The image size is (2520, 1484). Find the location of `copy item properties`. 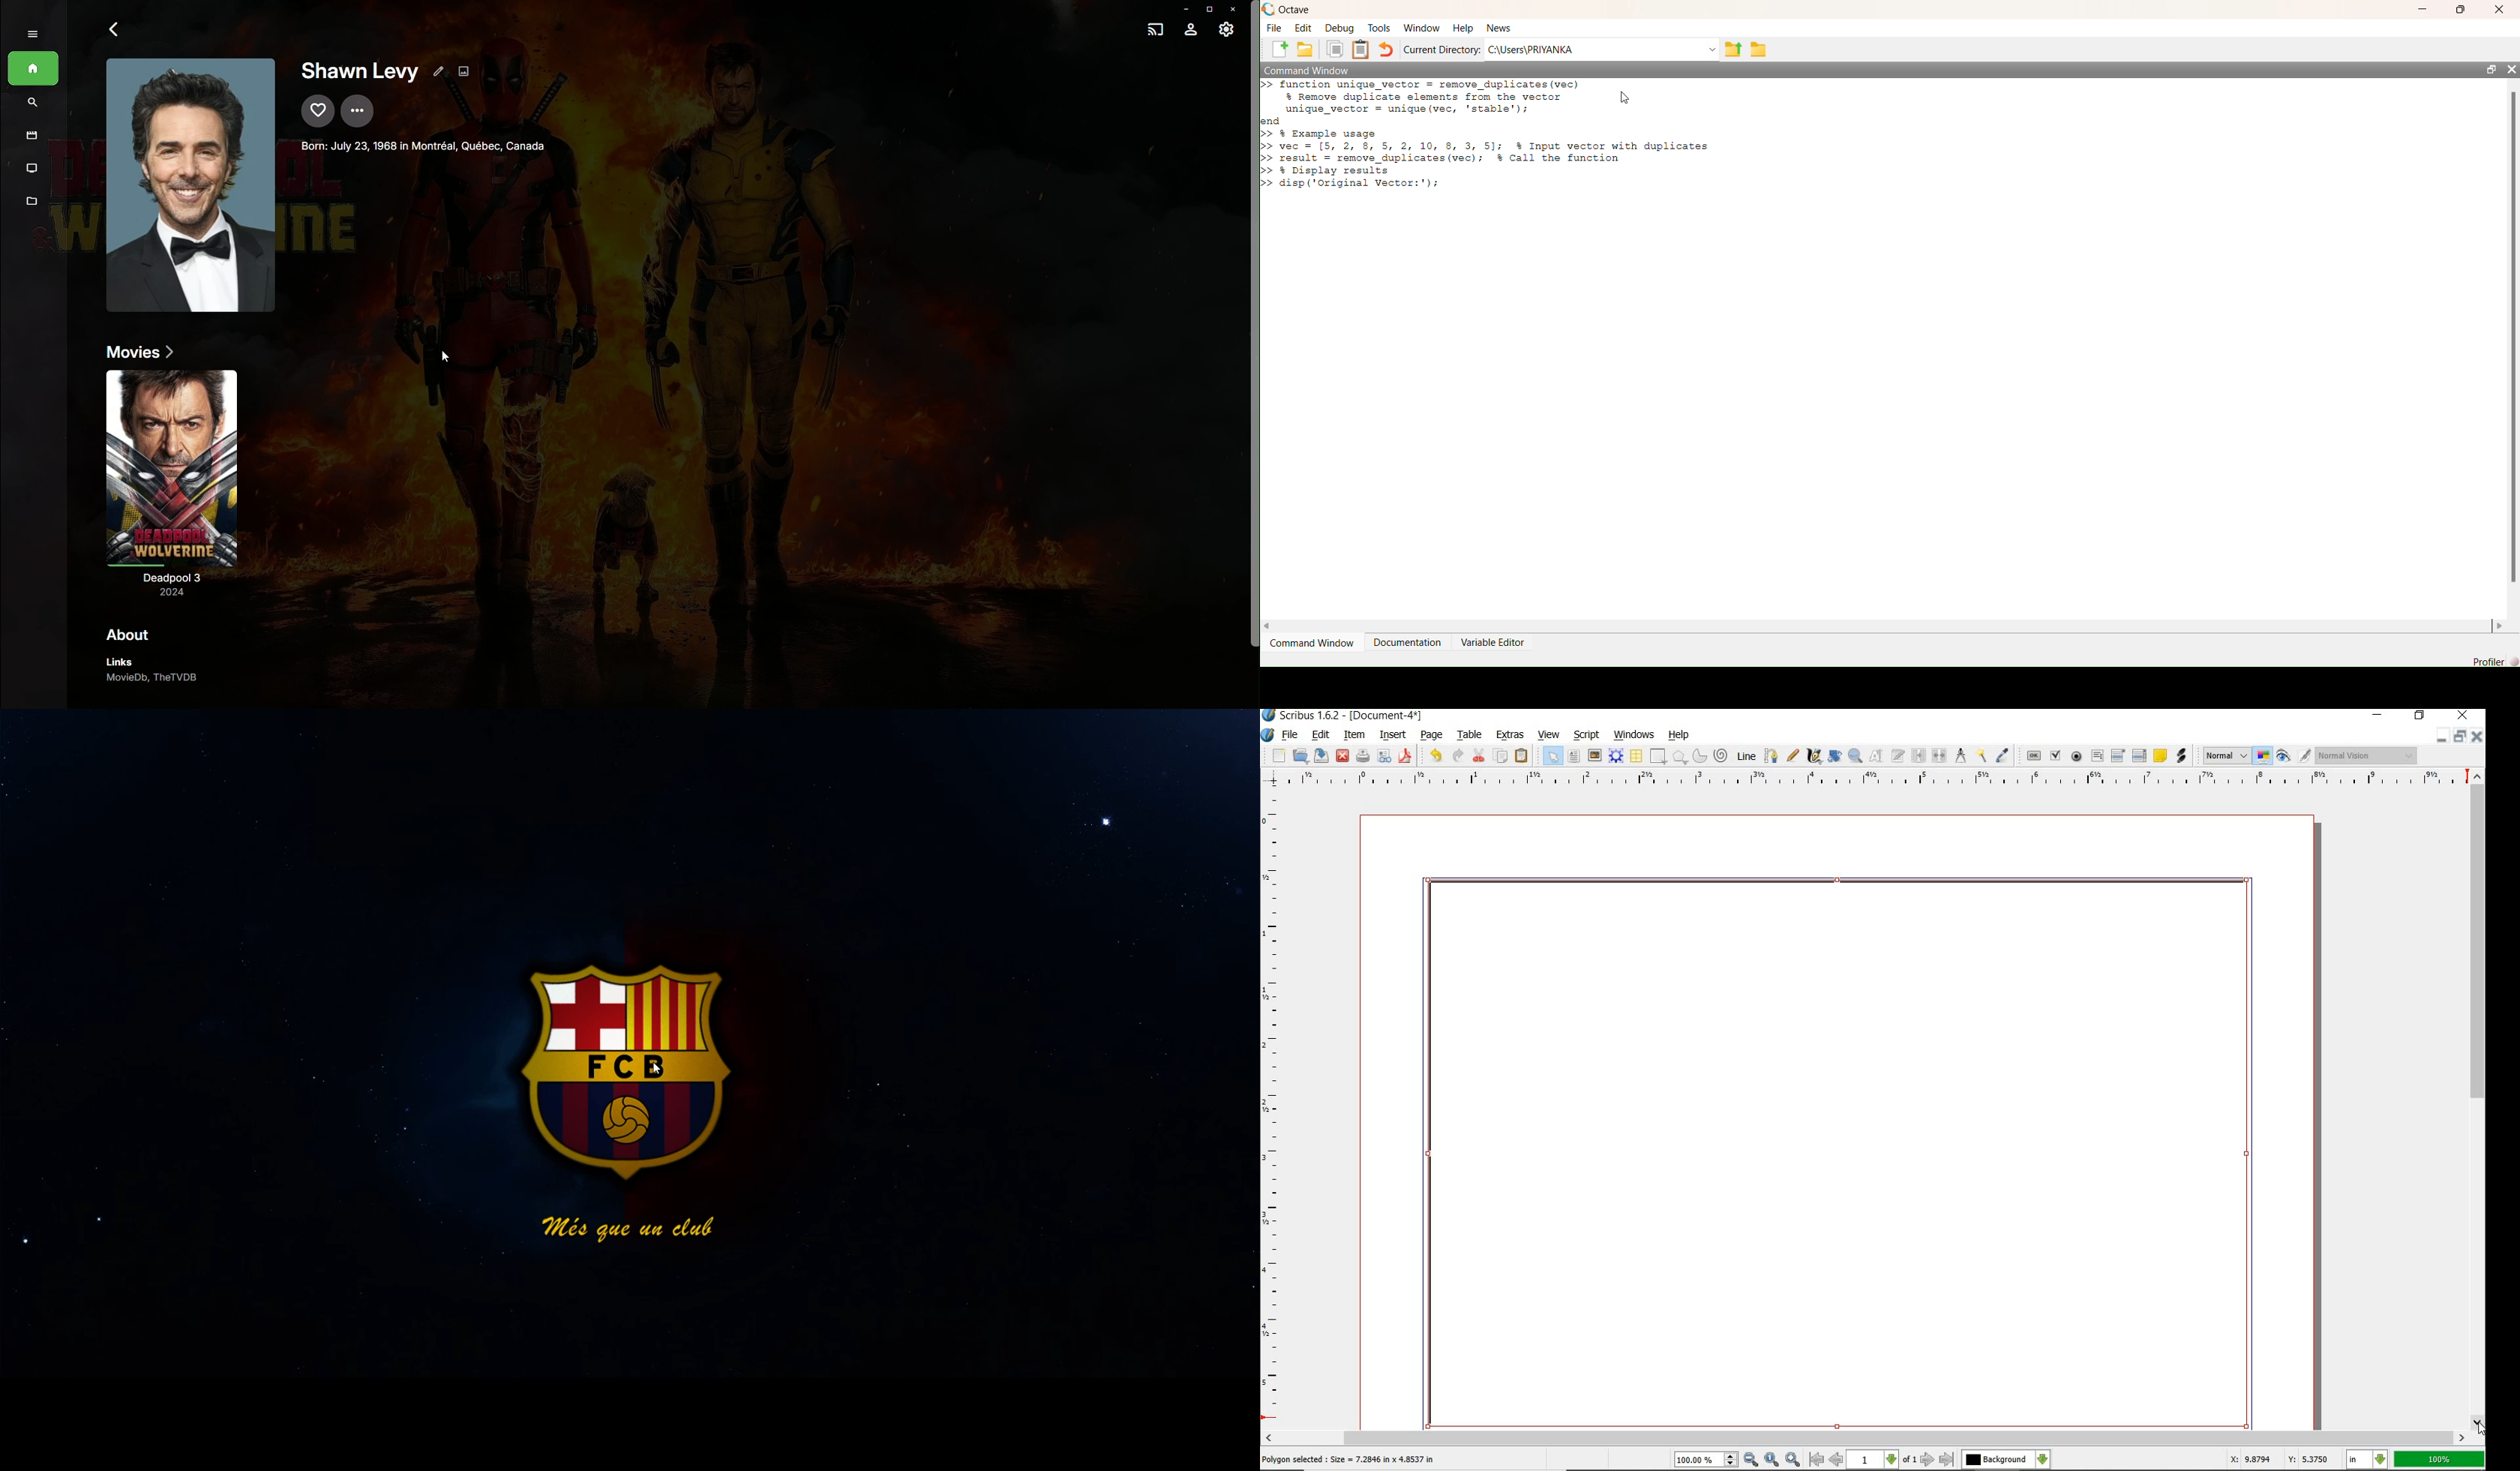

copy item properties is located at coordinates (1982, 756).